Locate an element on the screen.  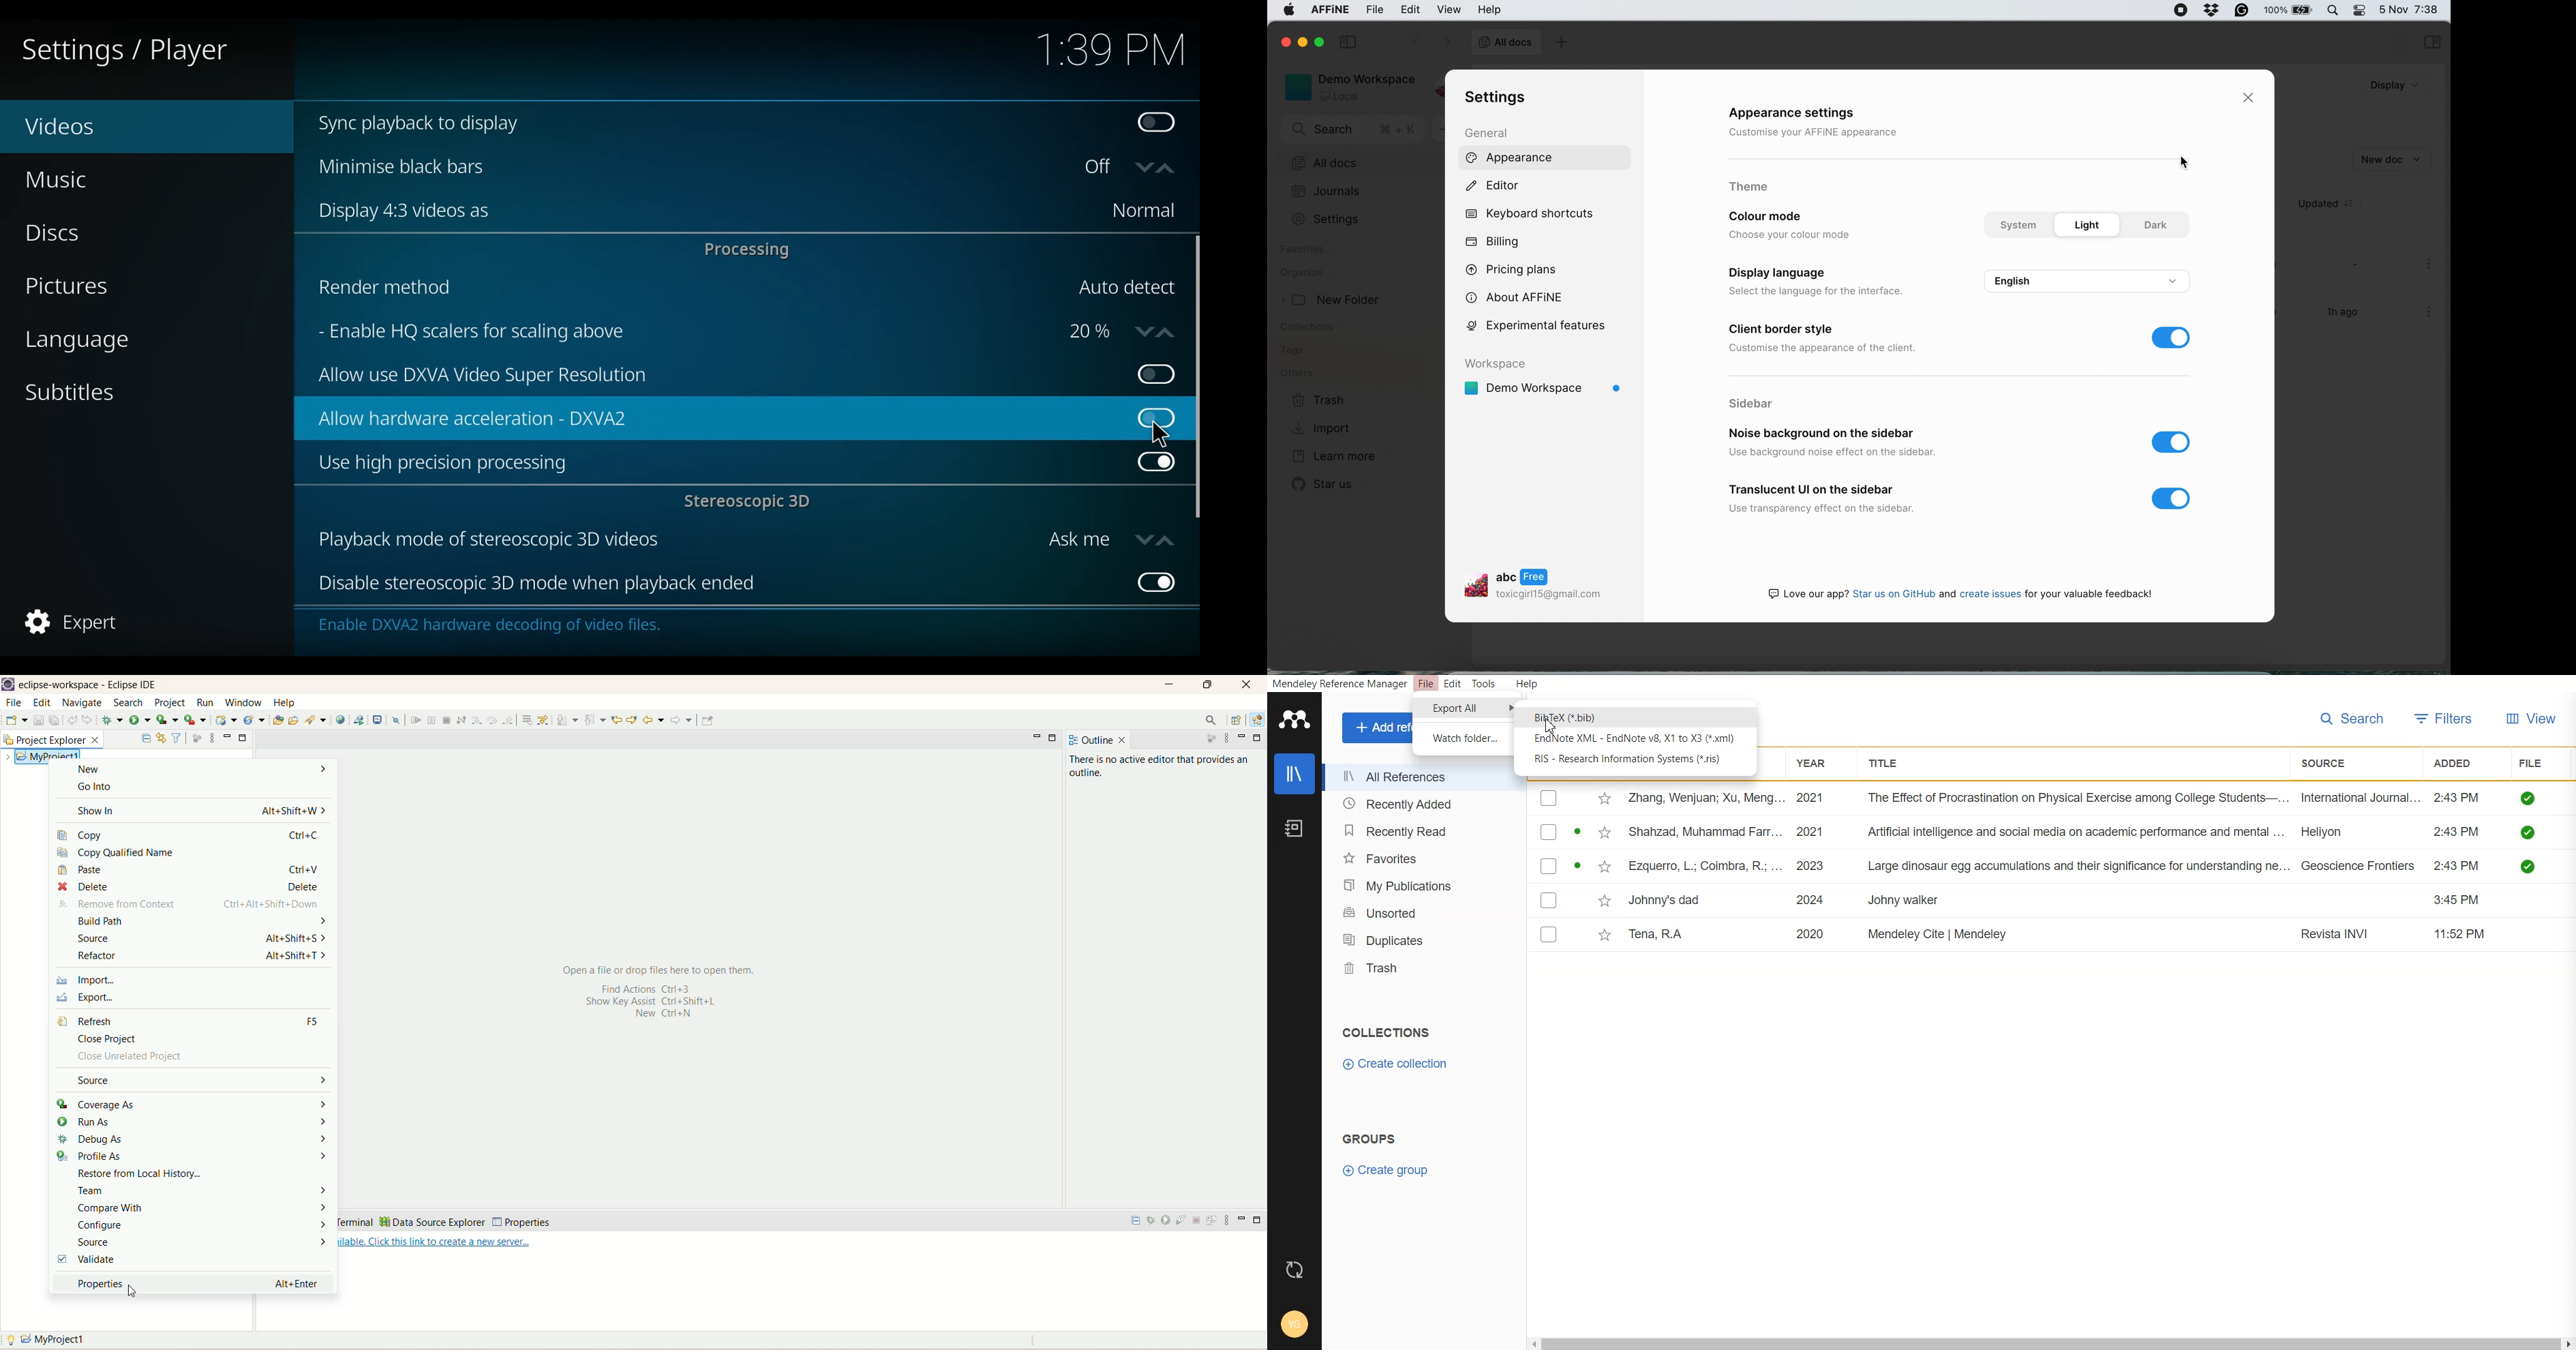
disconnect is located at coordinates (462, 719).